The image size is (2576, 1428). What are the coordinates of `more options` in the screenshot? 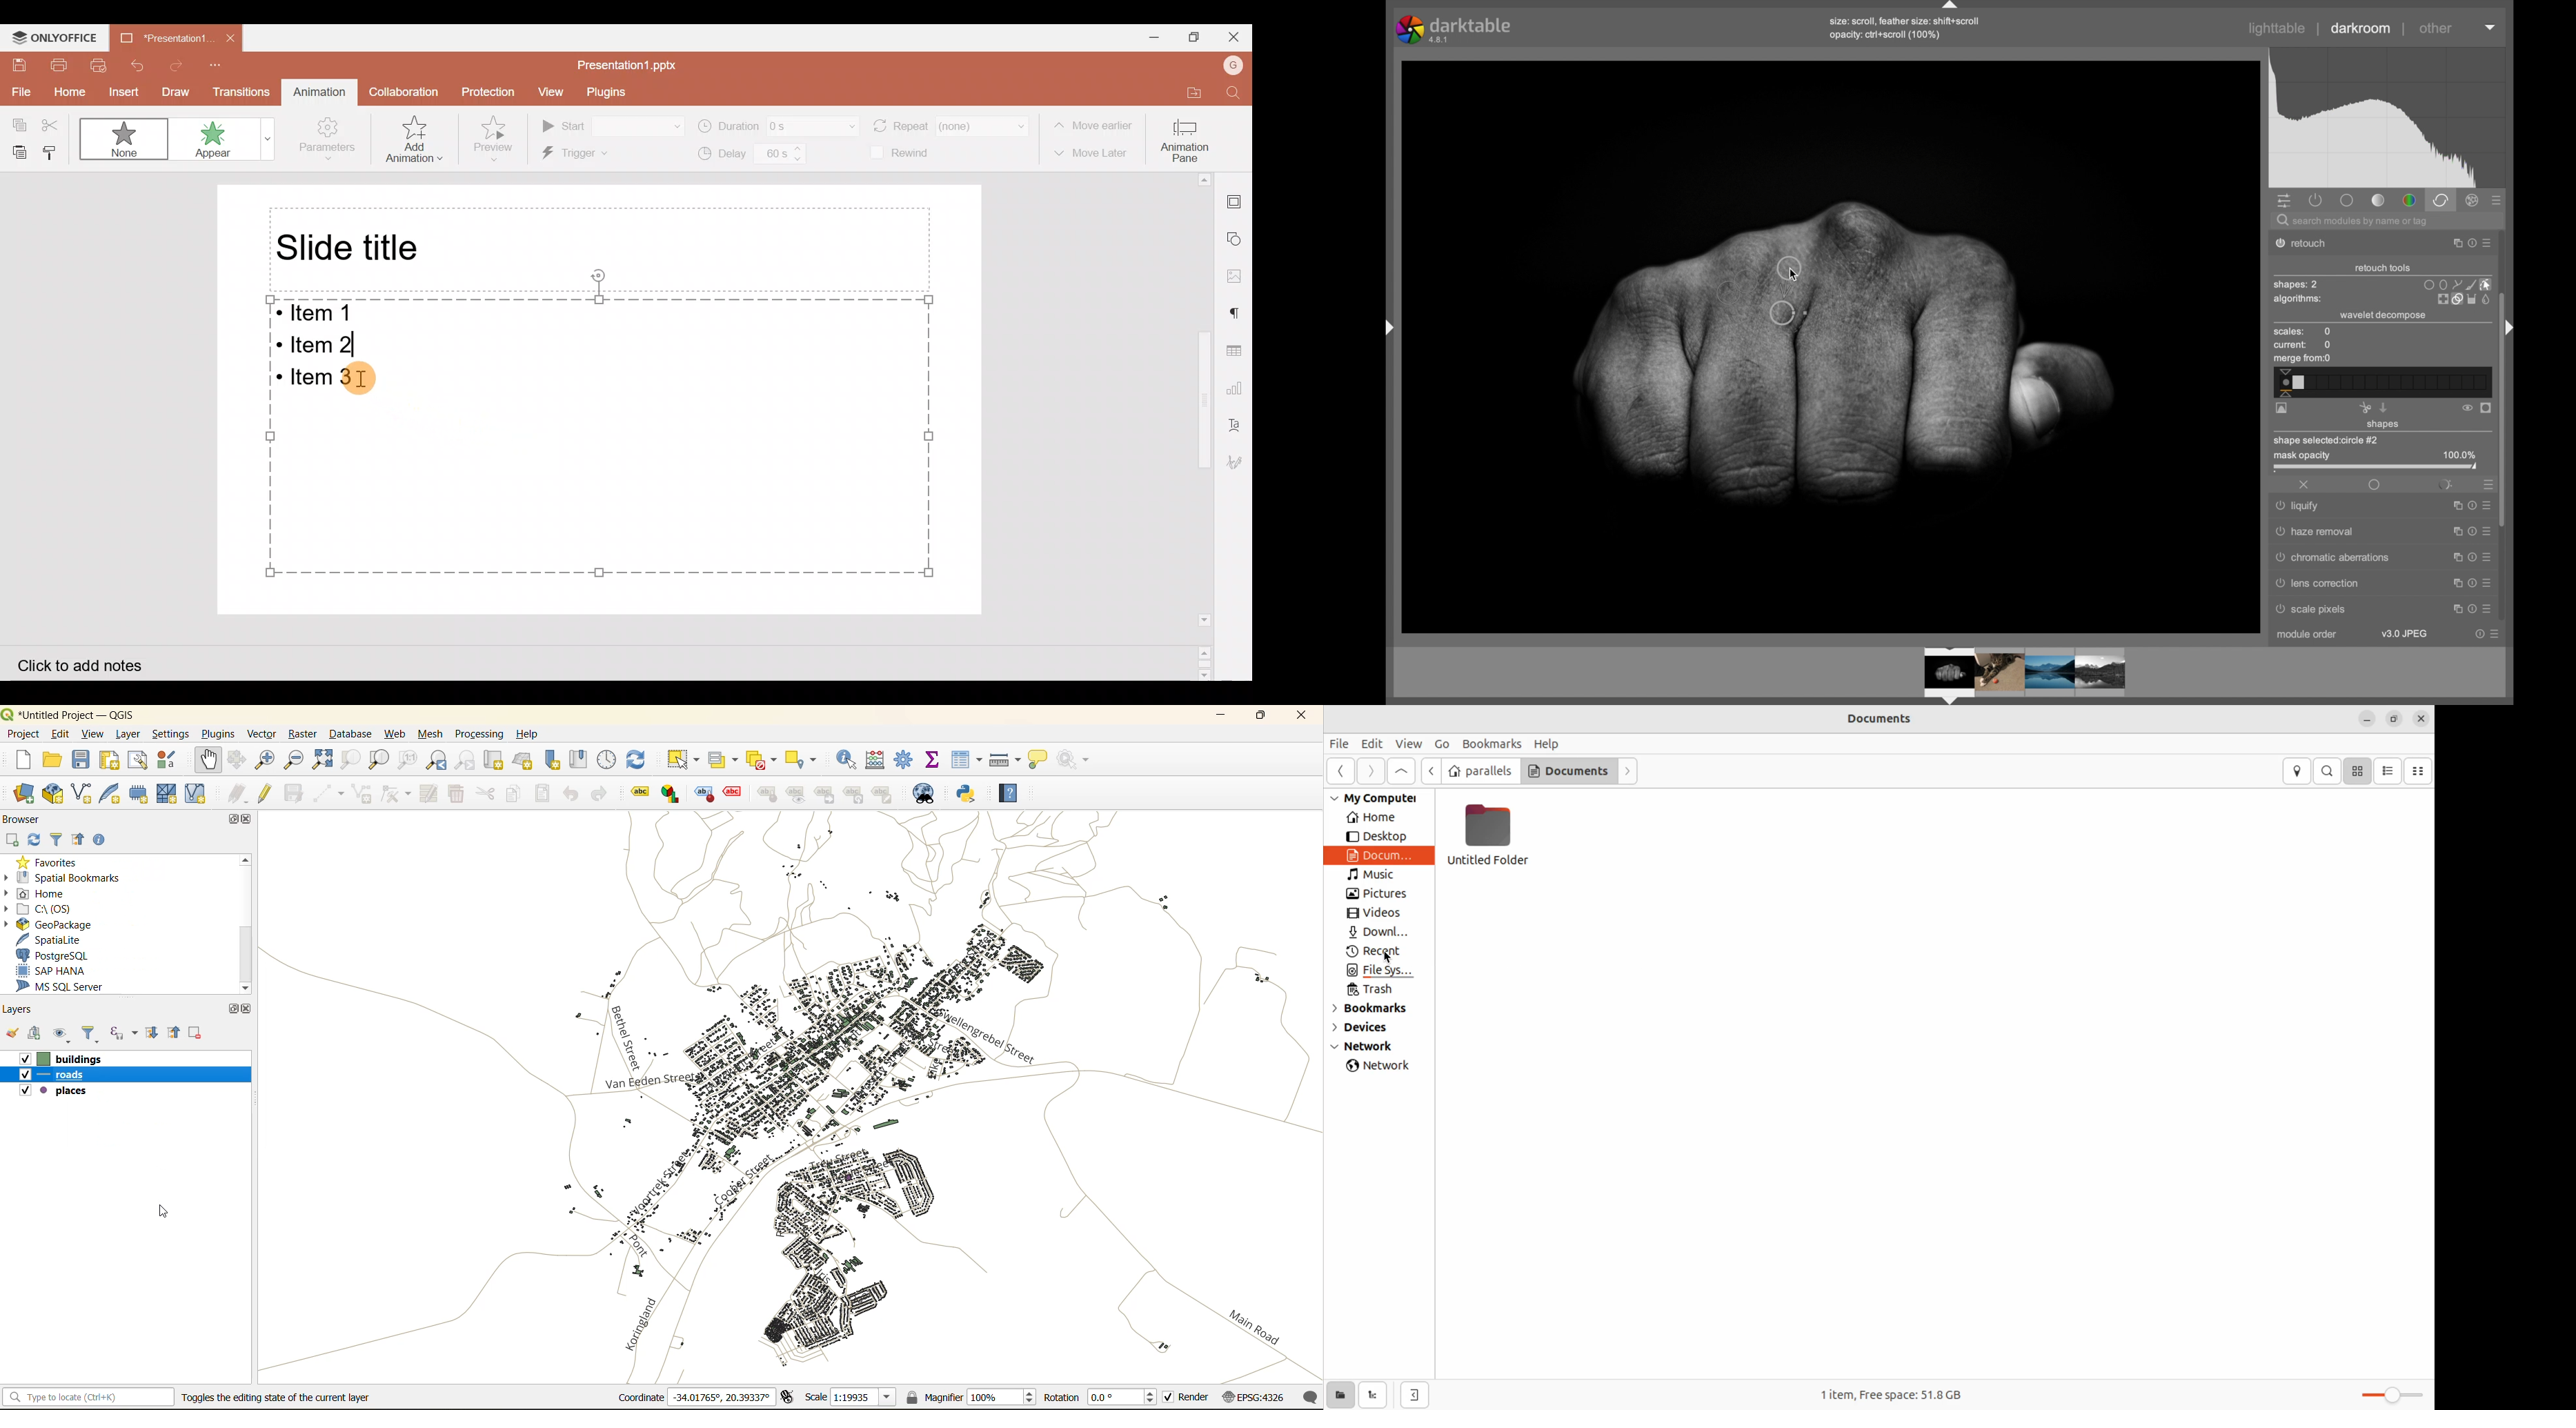 It's located at (2486, 531).